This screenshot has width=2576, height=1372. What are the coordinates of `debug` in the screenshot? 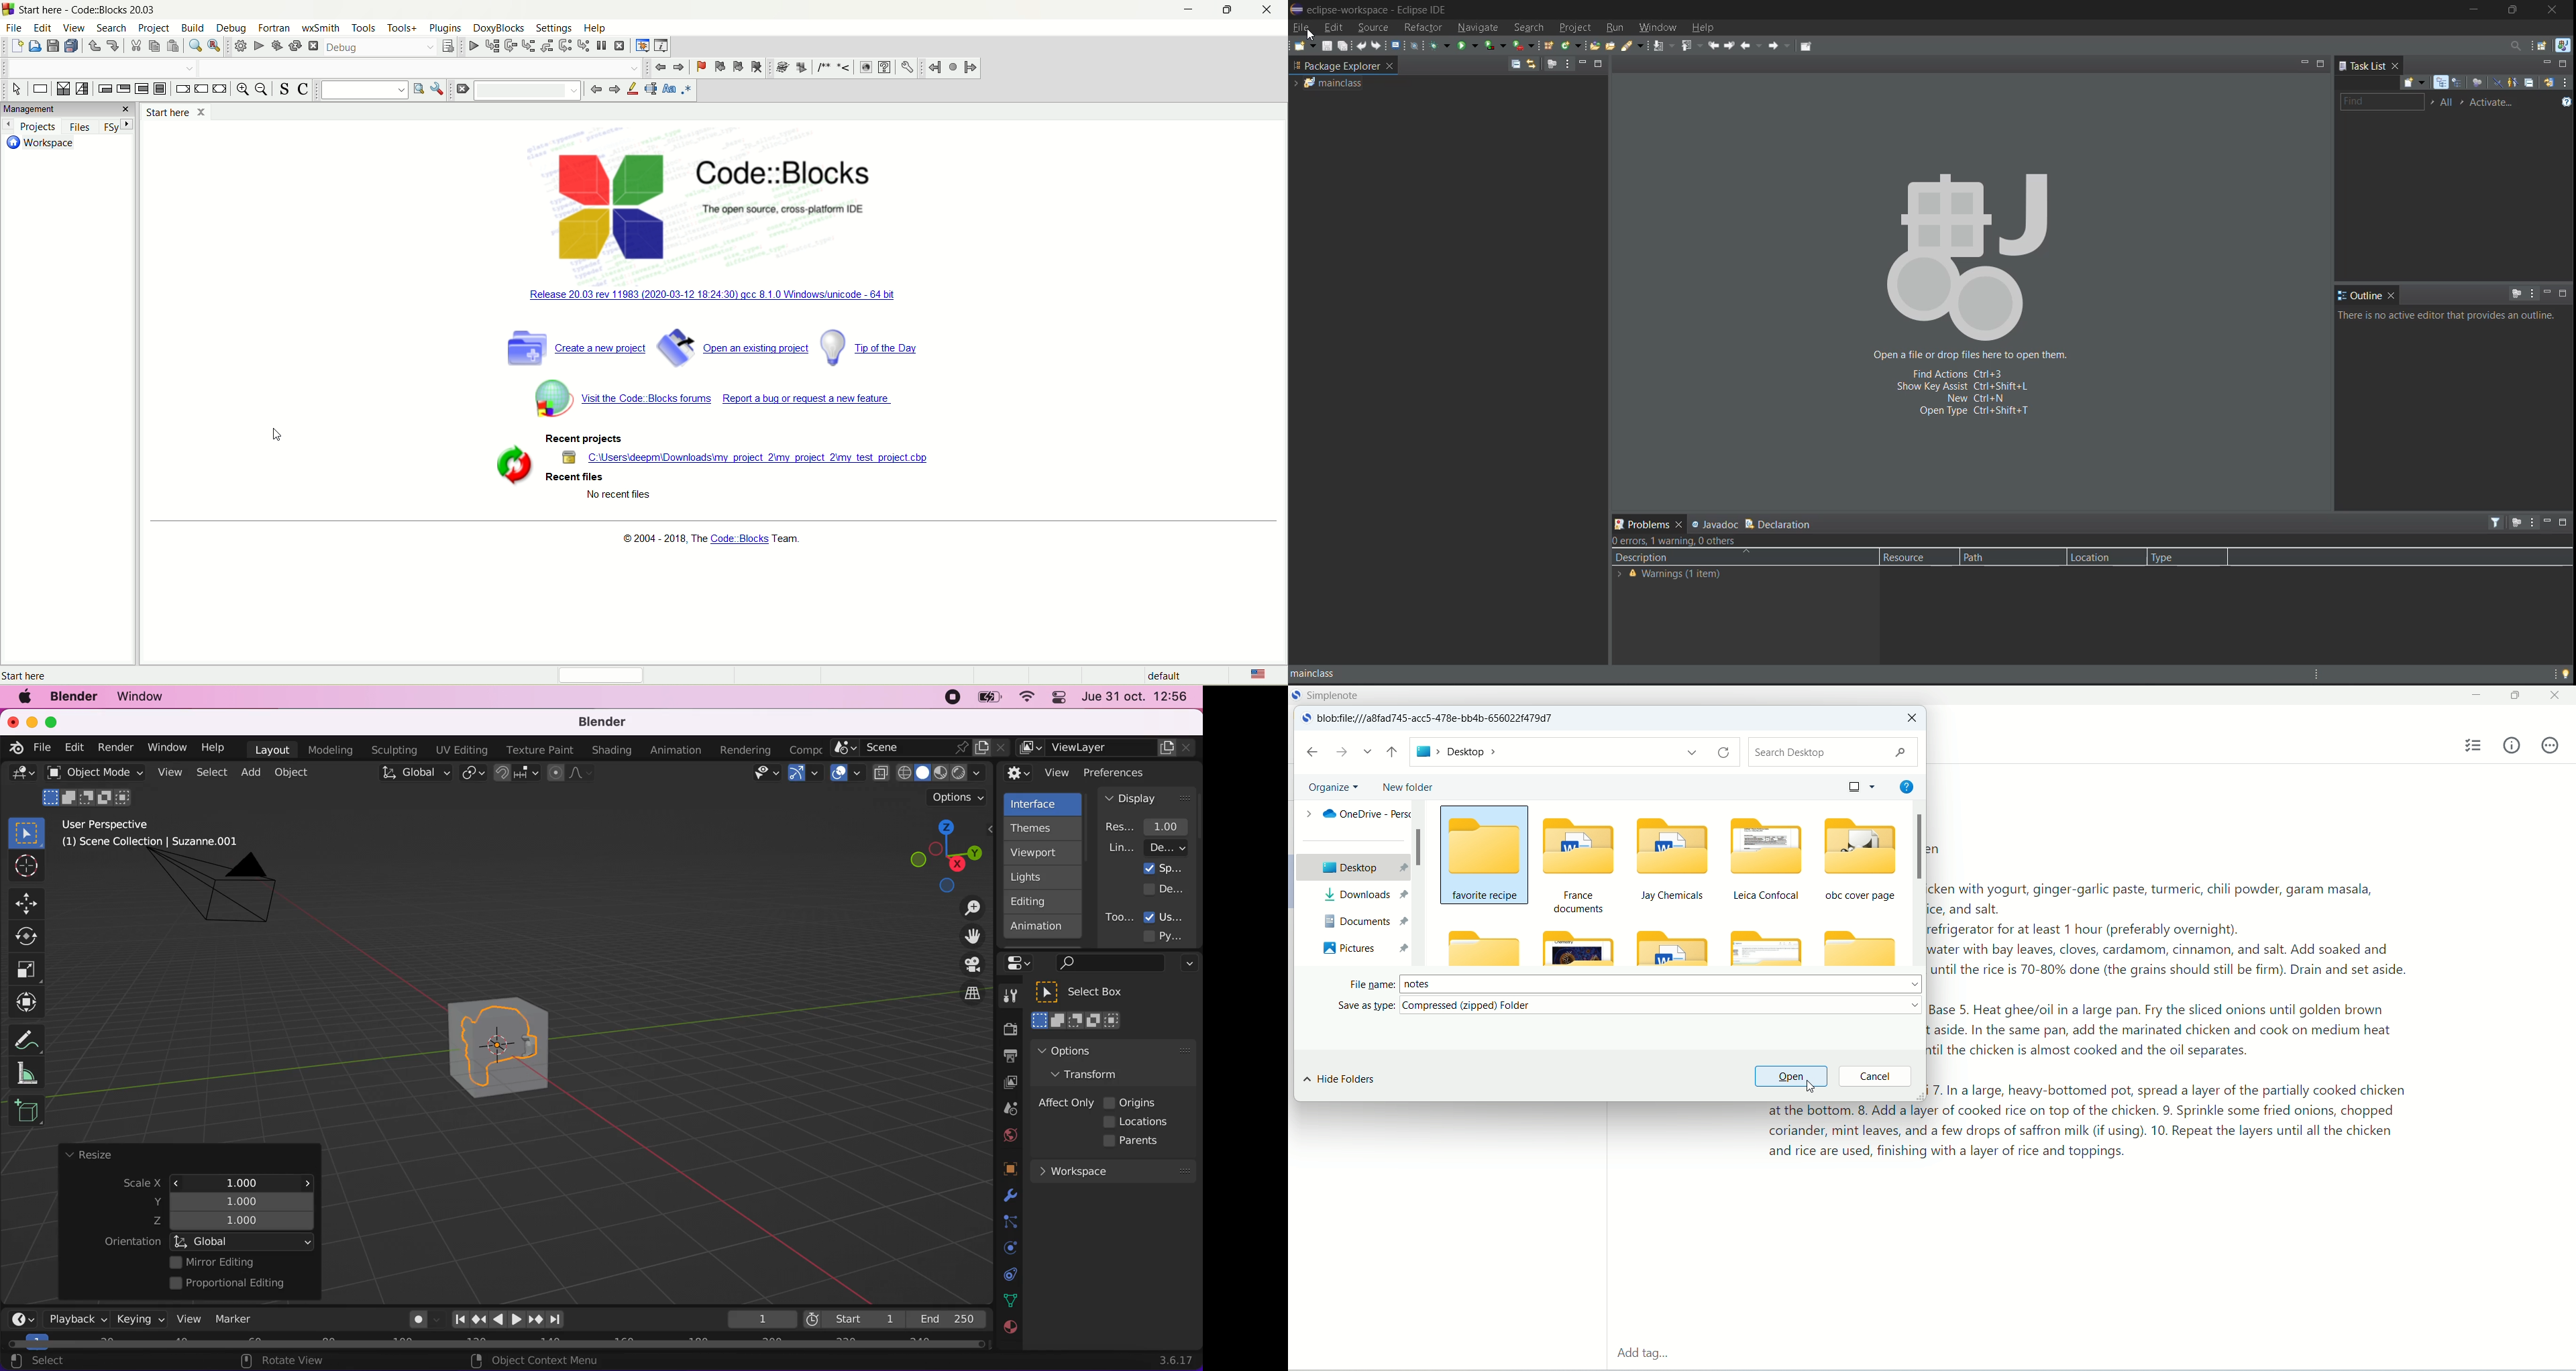 It's located at (472, 48).